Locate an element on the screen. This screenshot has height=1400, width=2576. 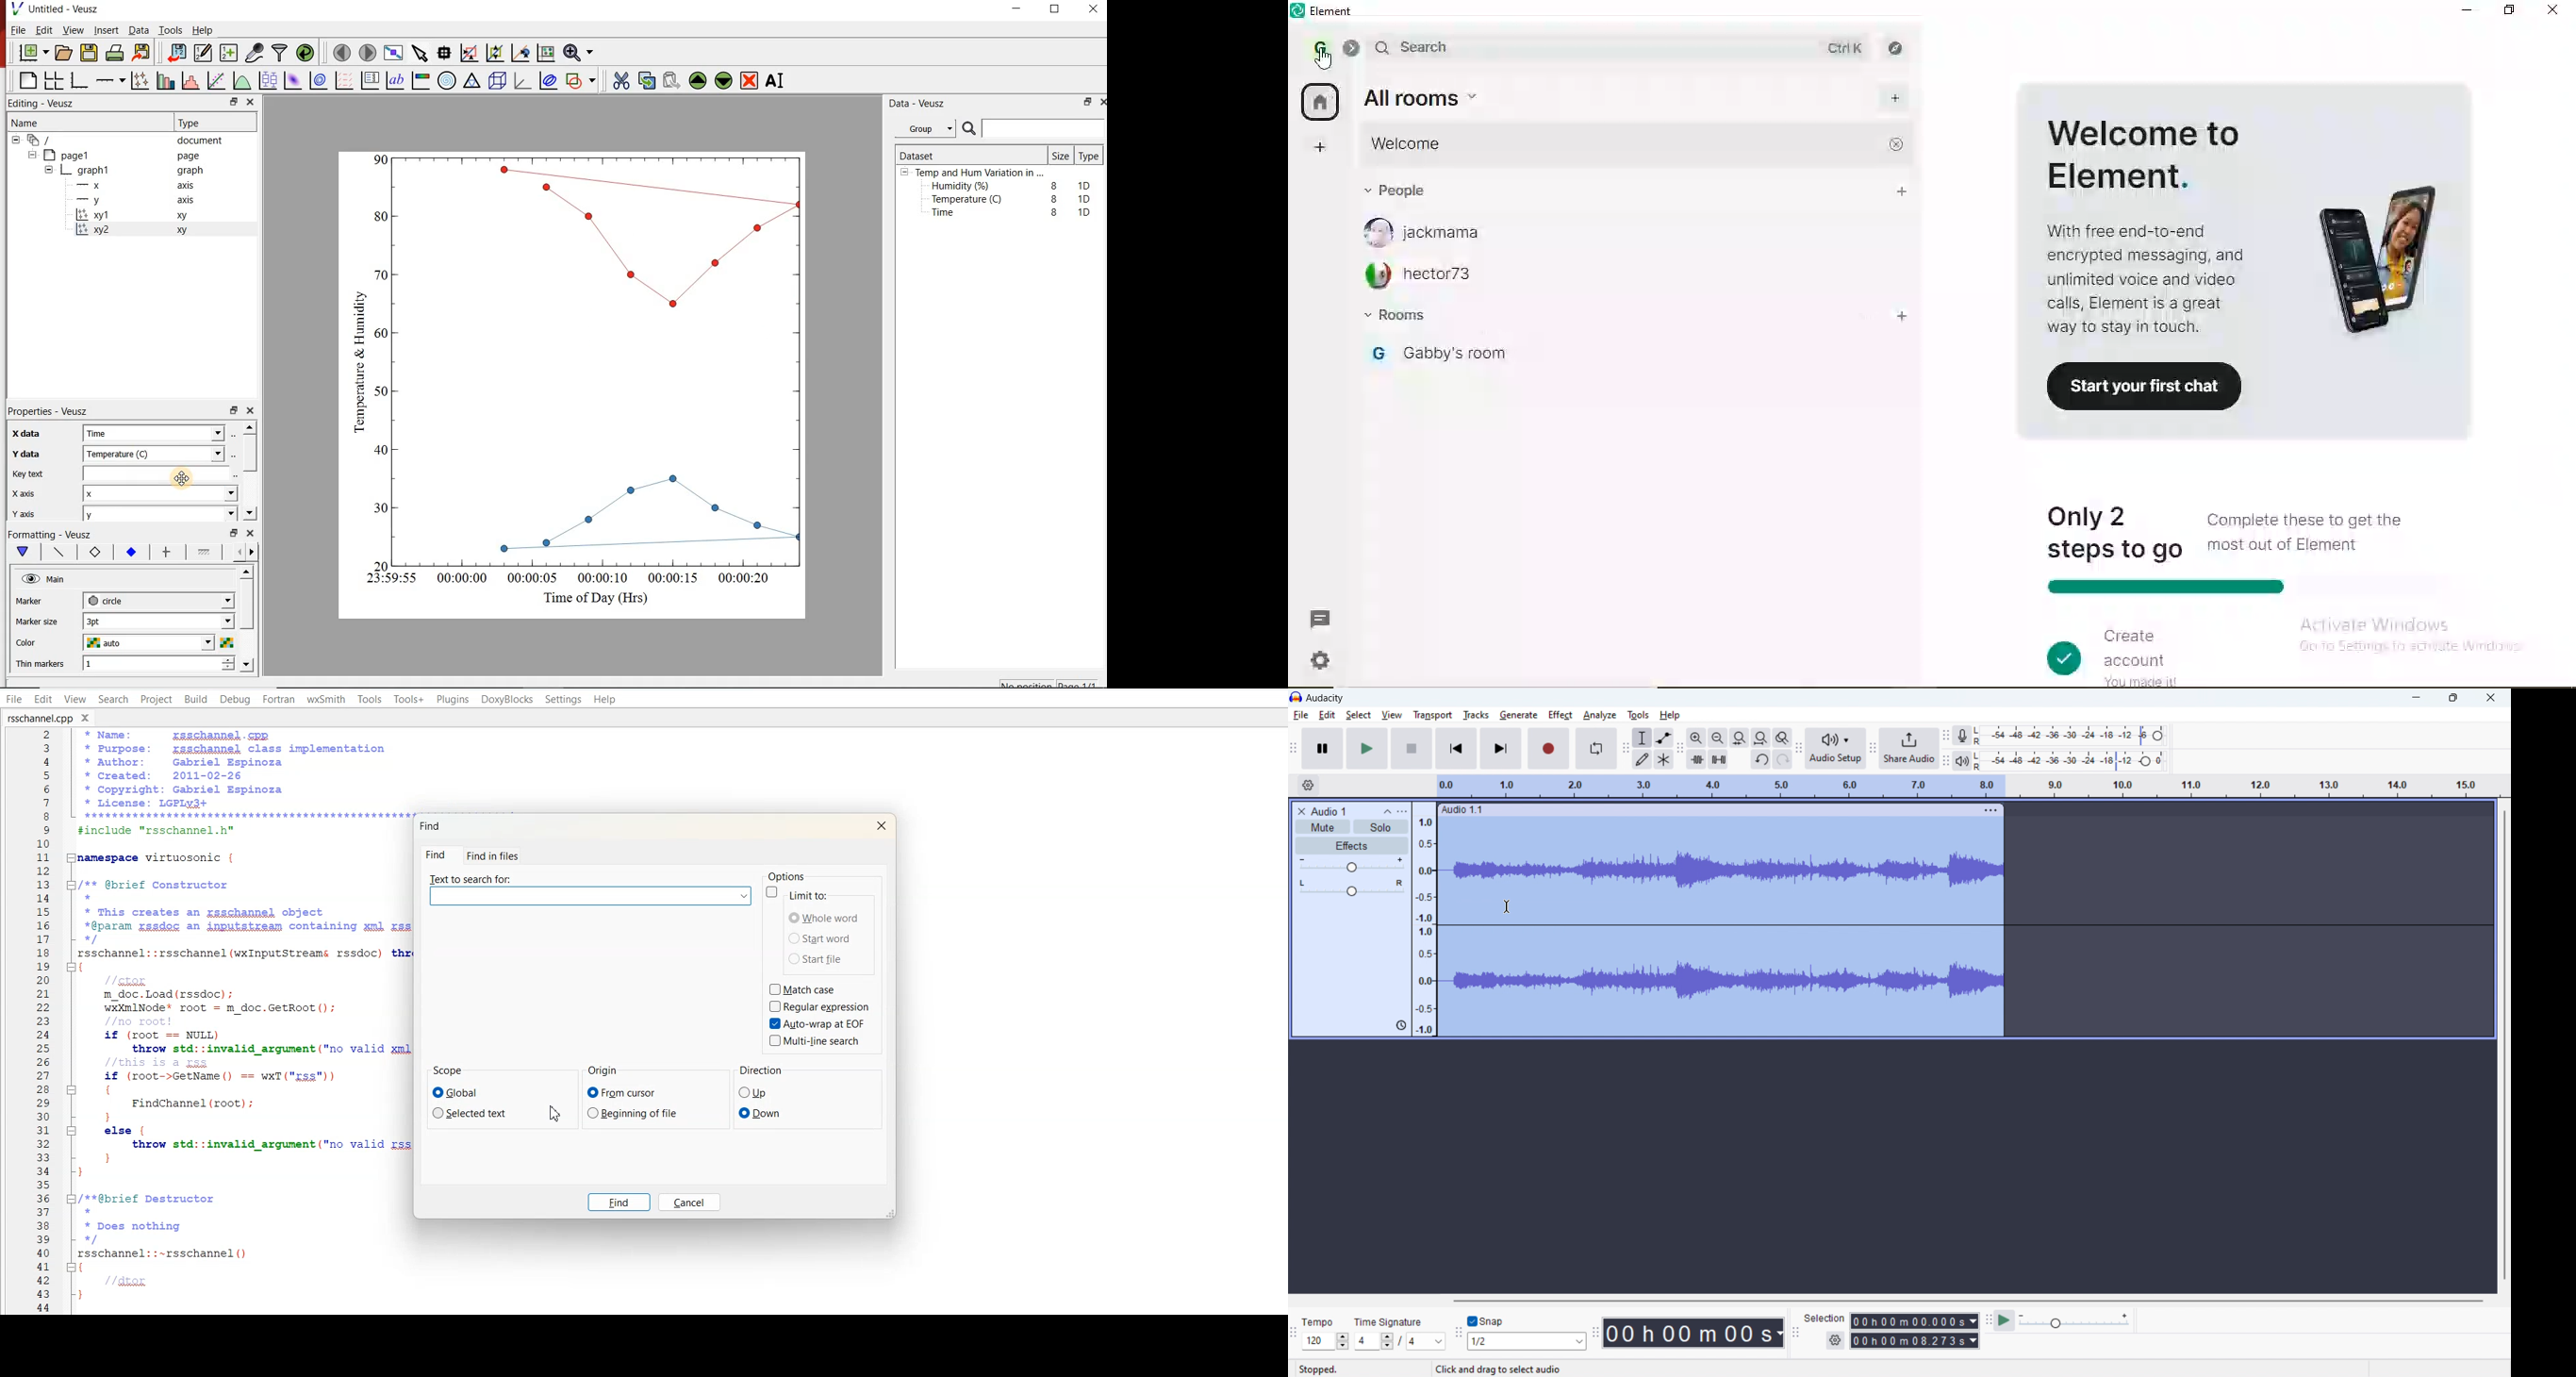
Selected text is located at coordinates (473, 1112).